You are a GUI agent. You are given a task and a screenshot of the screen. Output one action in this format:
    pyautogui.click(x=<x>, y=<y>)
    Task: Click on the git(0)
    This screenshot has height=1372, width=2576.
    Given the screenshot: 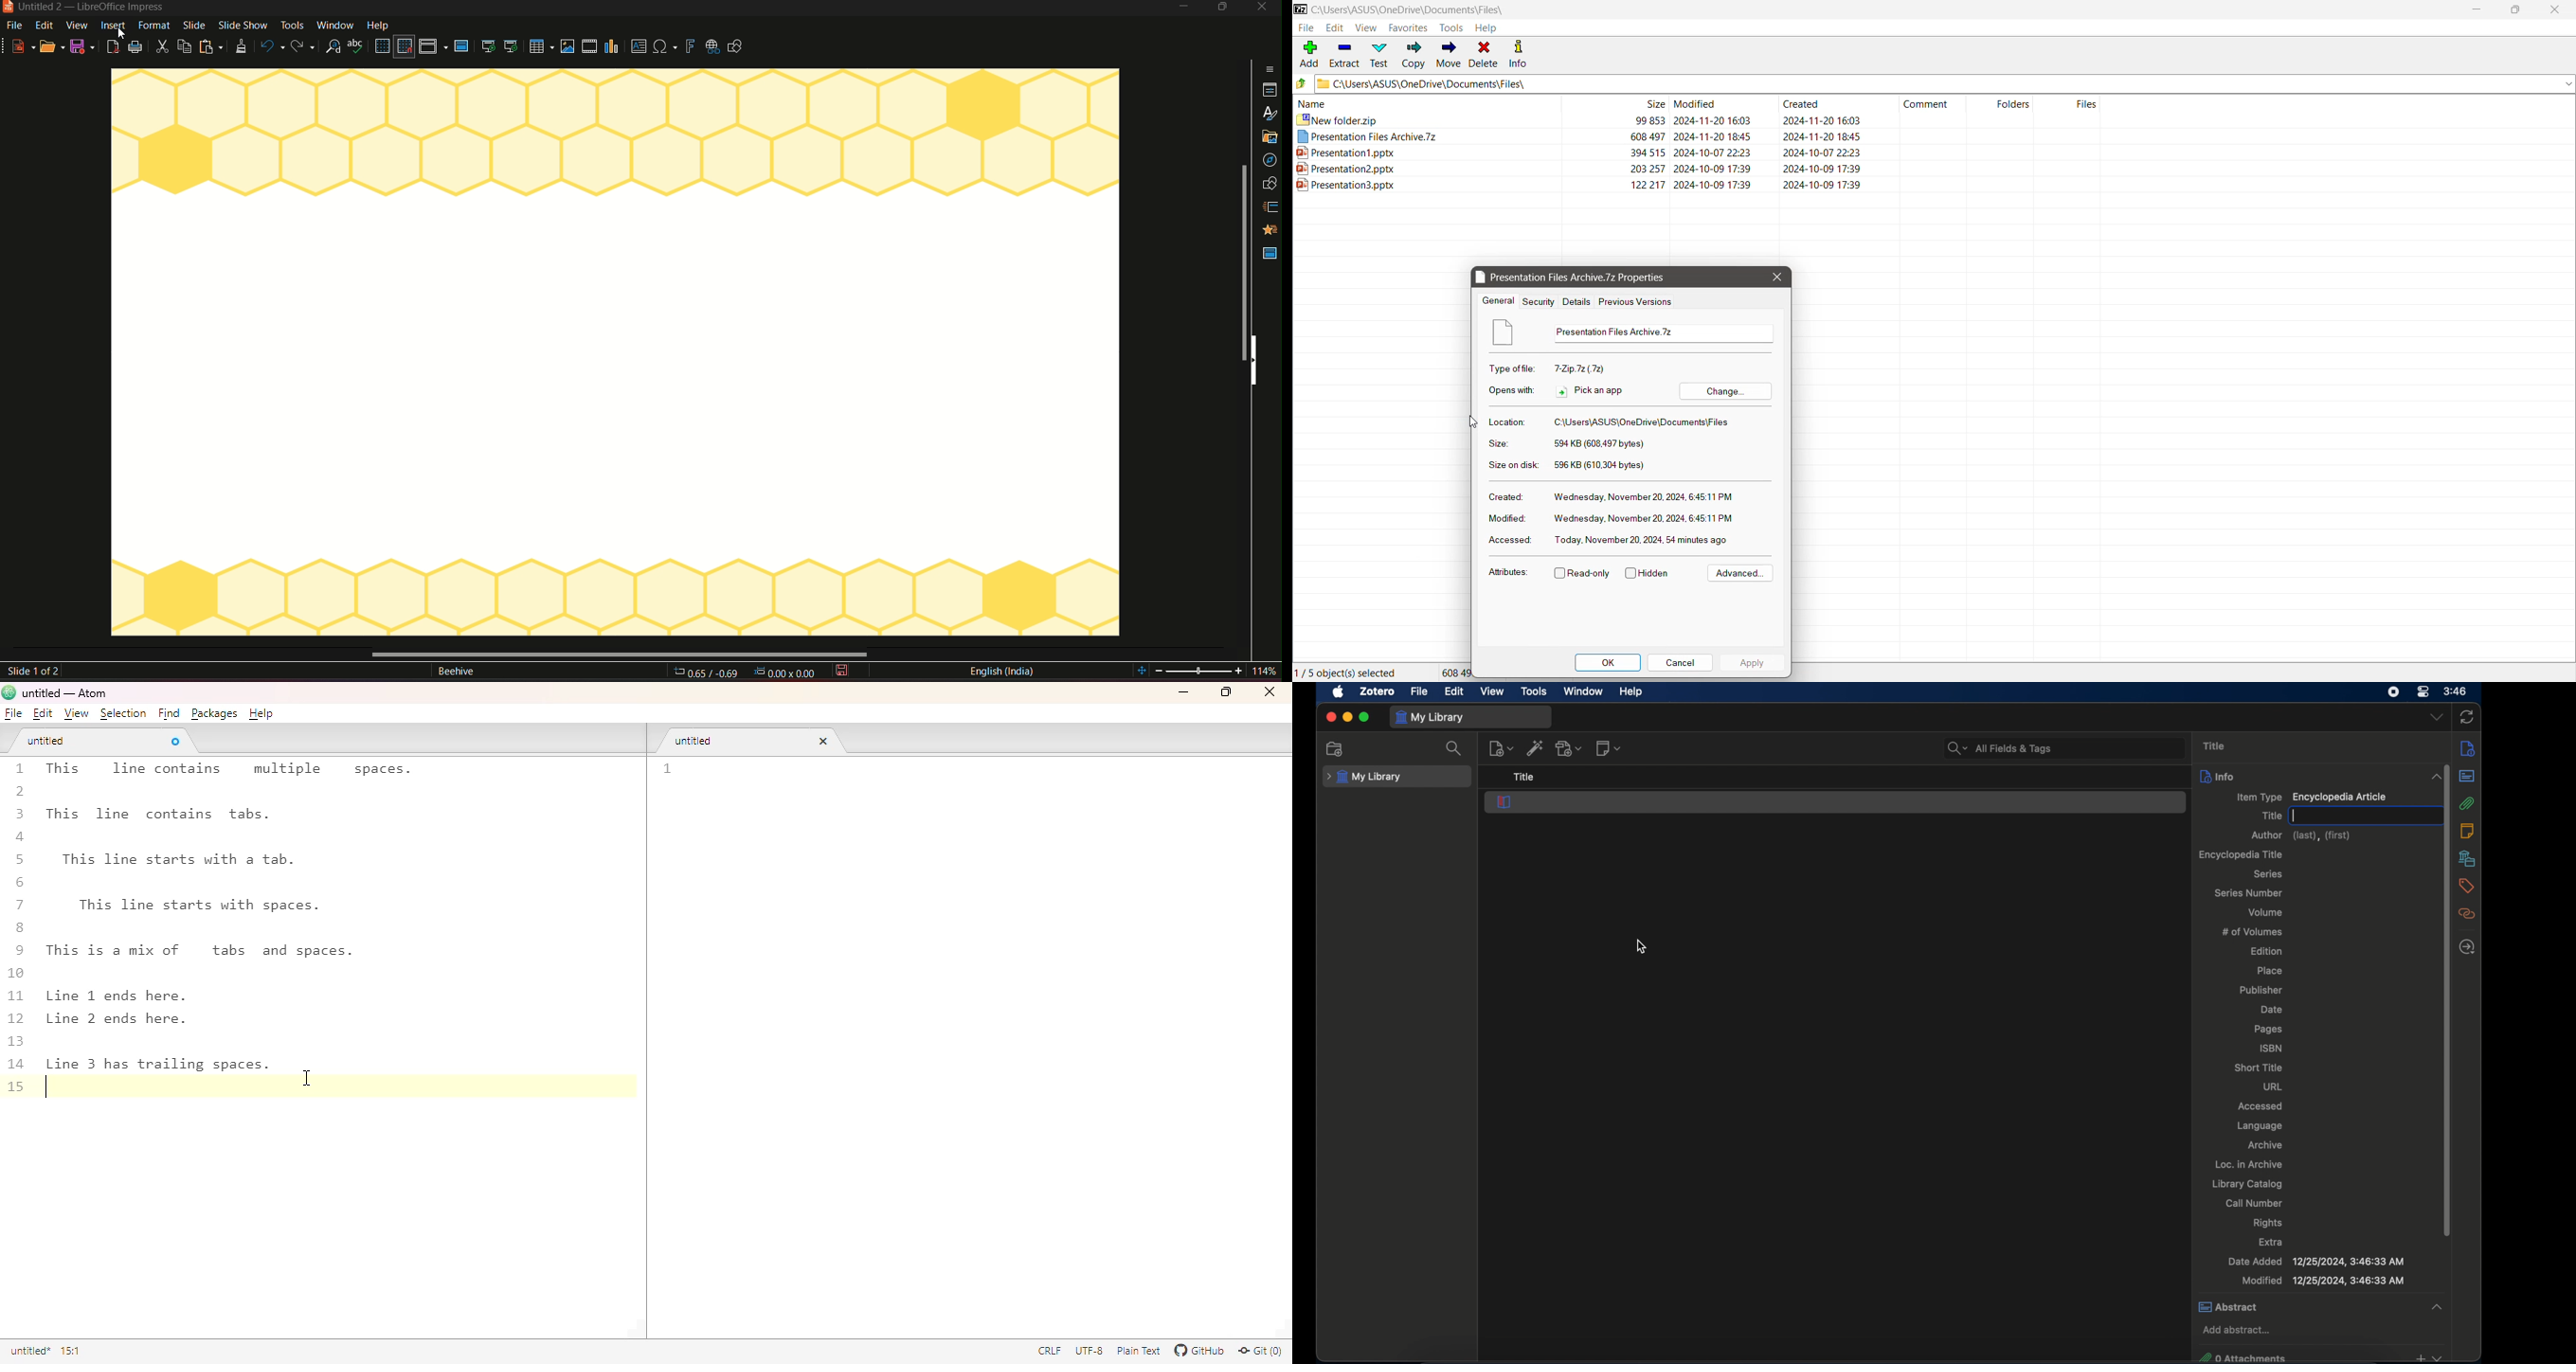 What is the action you would take?
    pyautogui.click(x=1260, y=1352)
    